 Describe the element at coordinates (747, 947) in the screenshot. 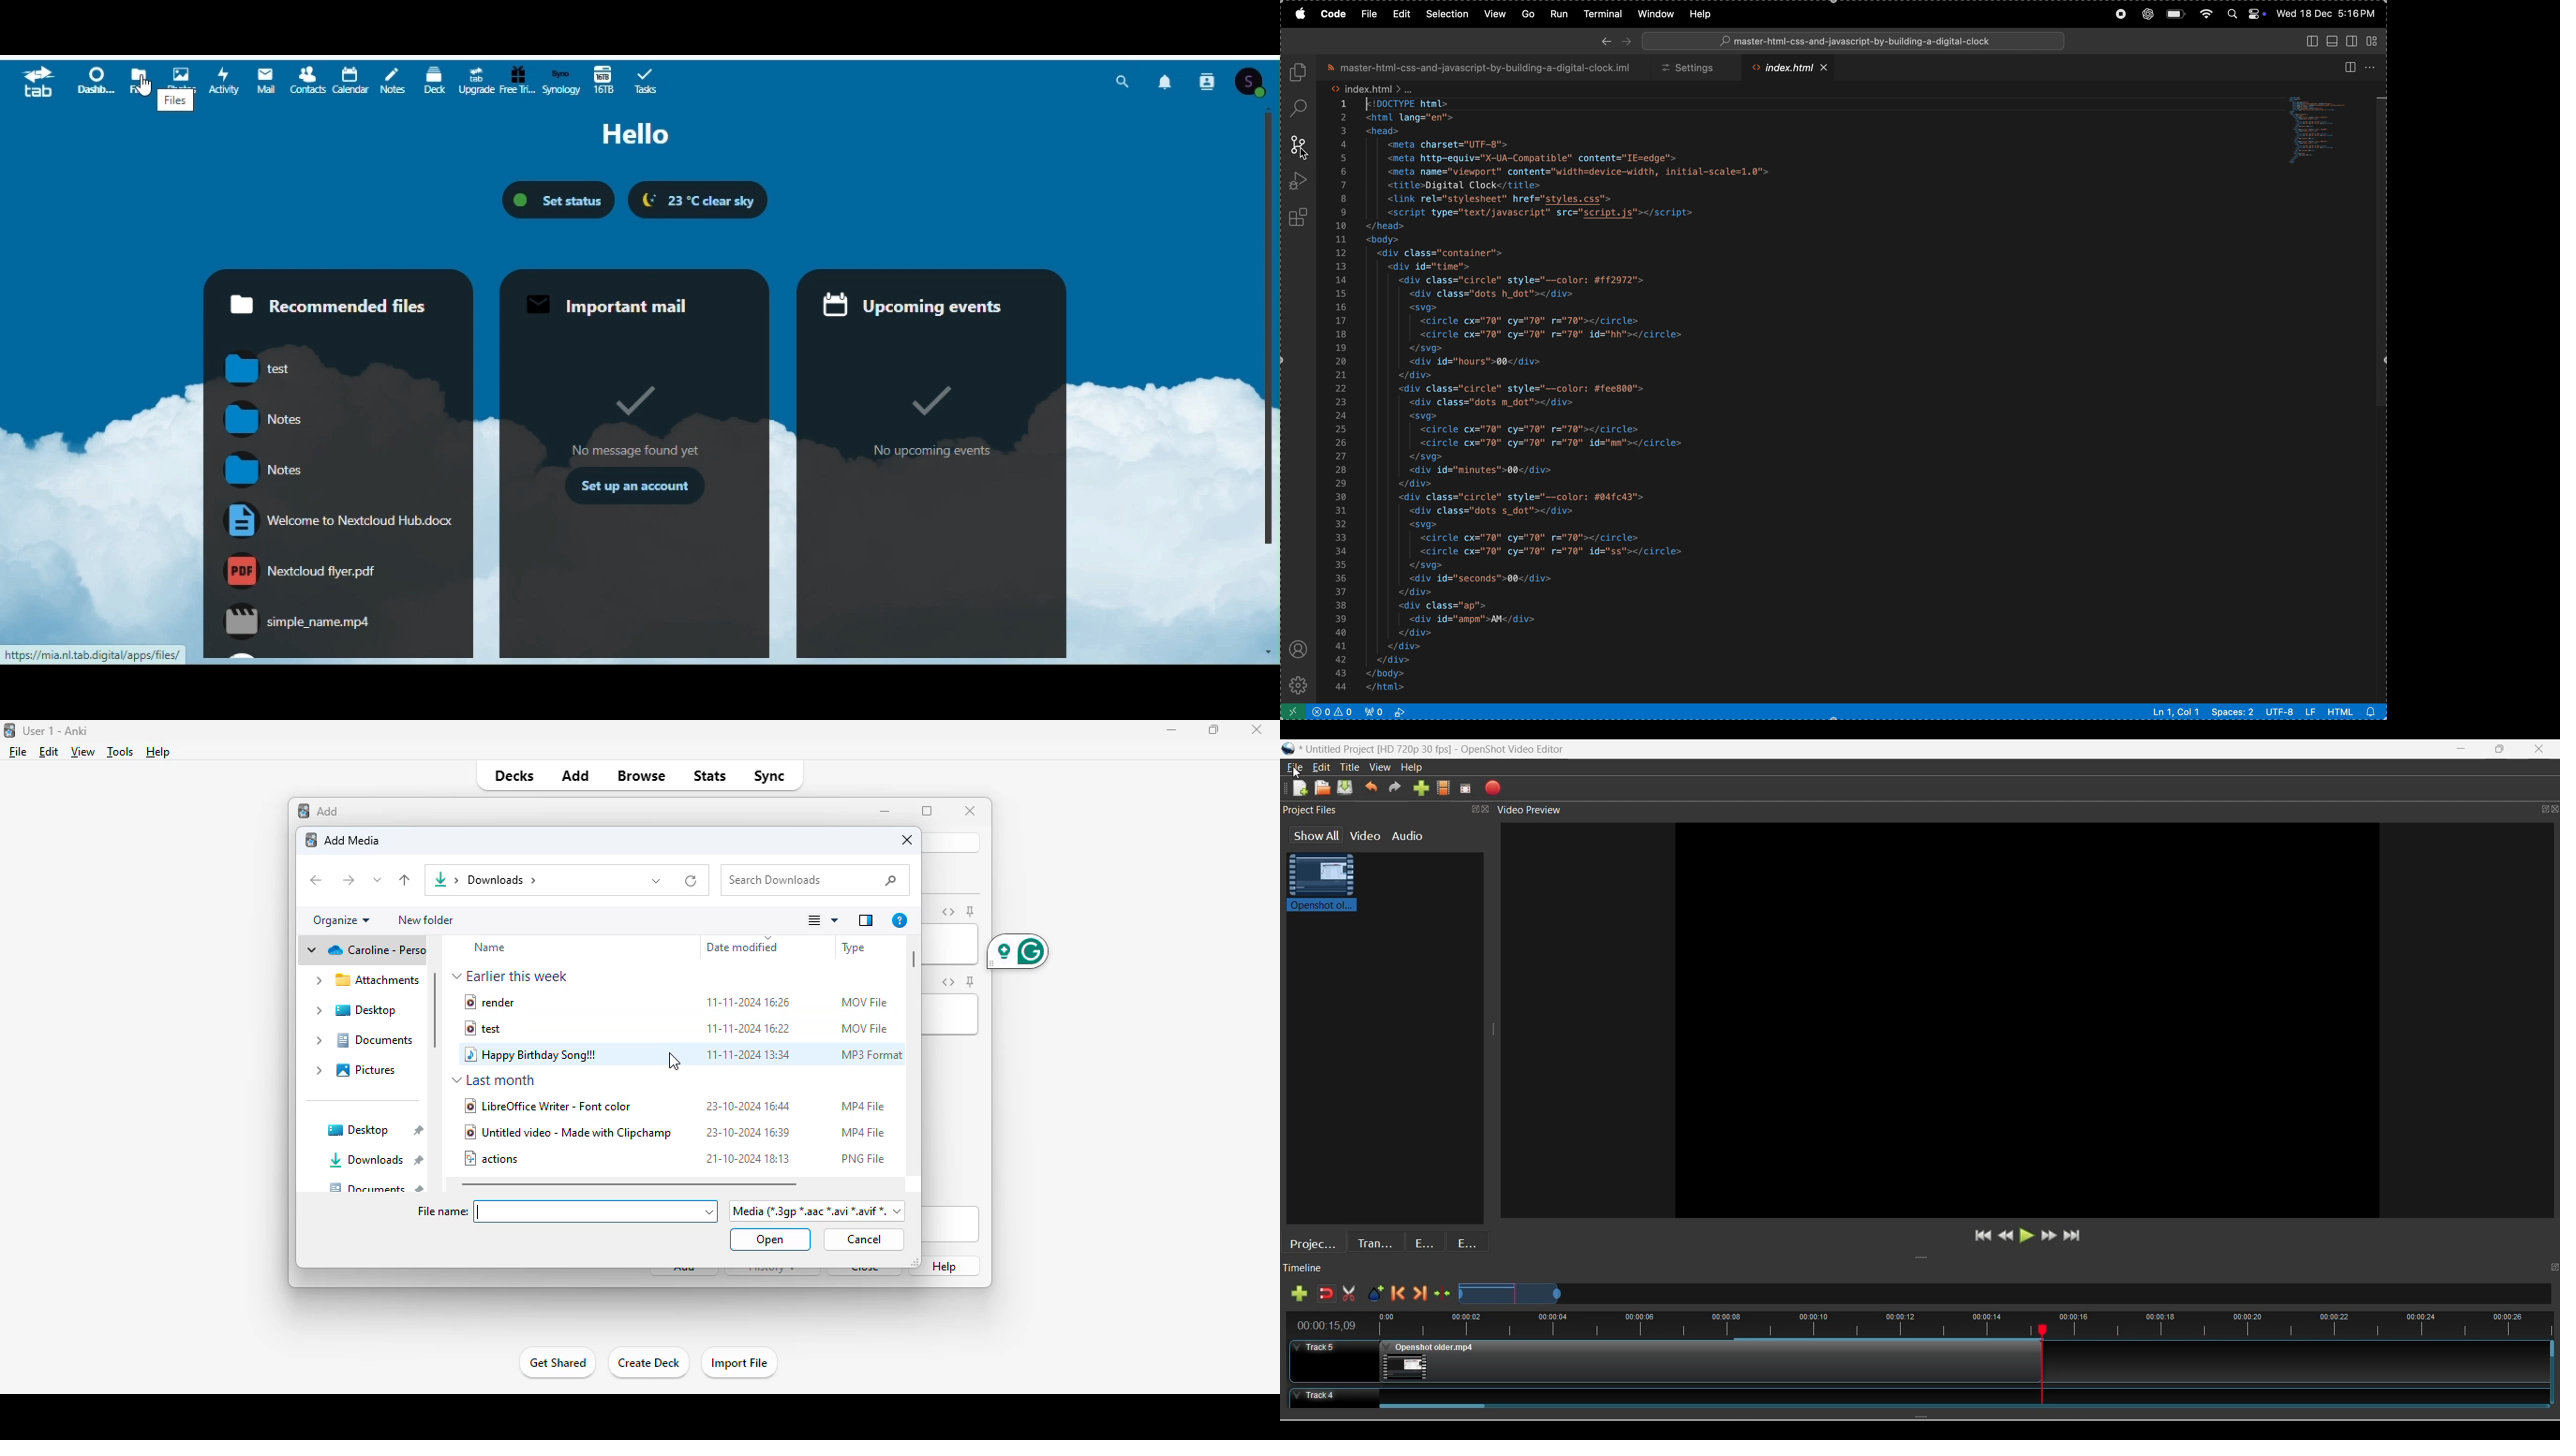

I see `date modified` at that location.